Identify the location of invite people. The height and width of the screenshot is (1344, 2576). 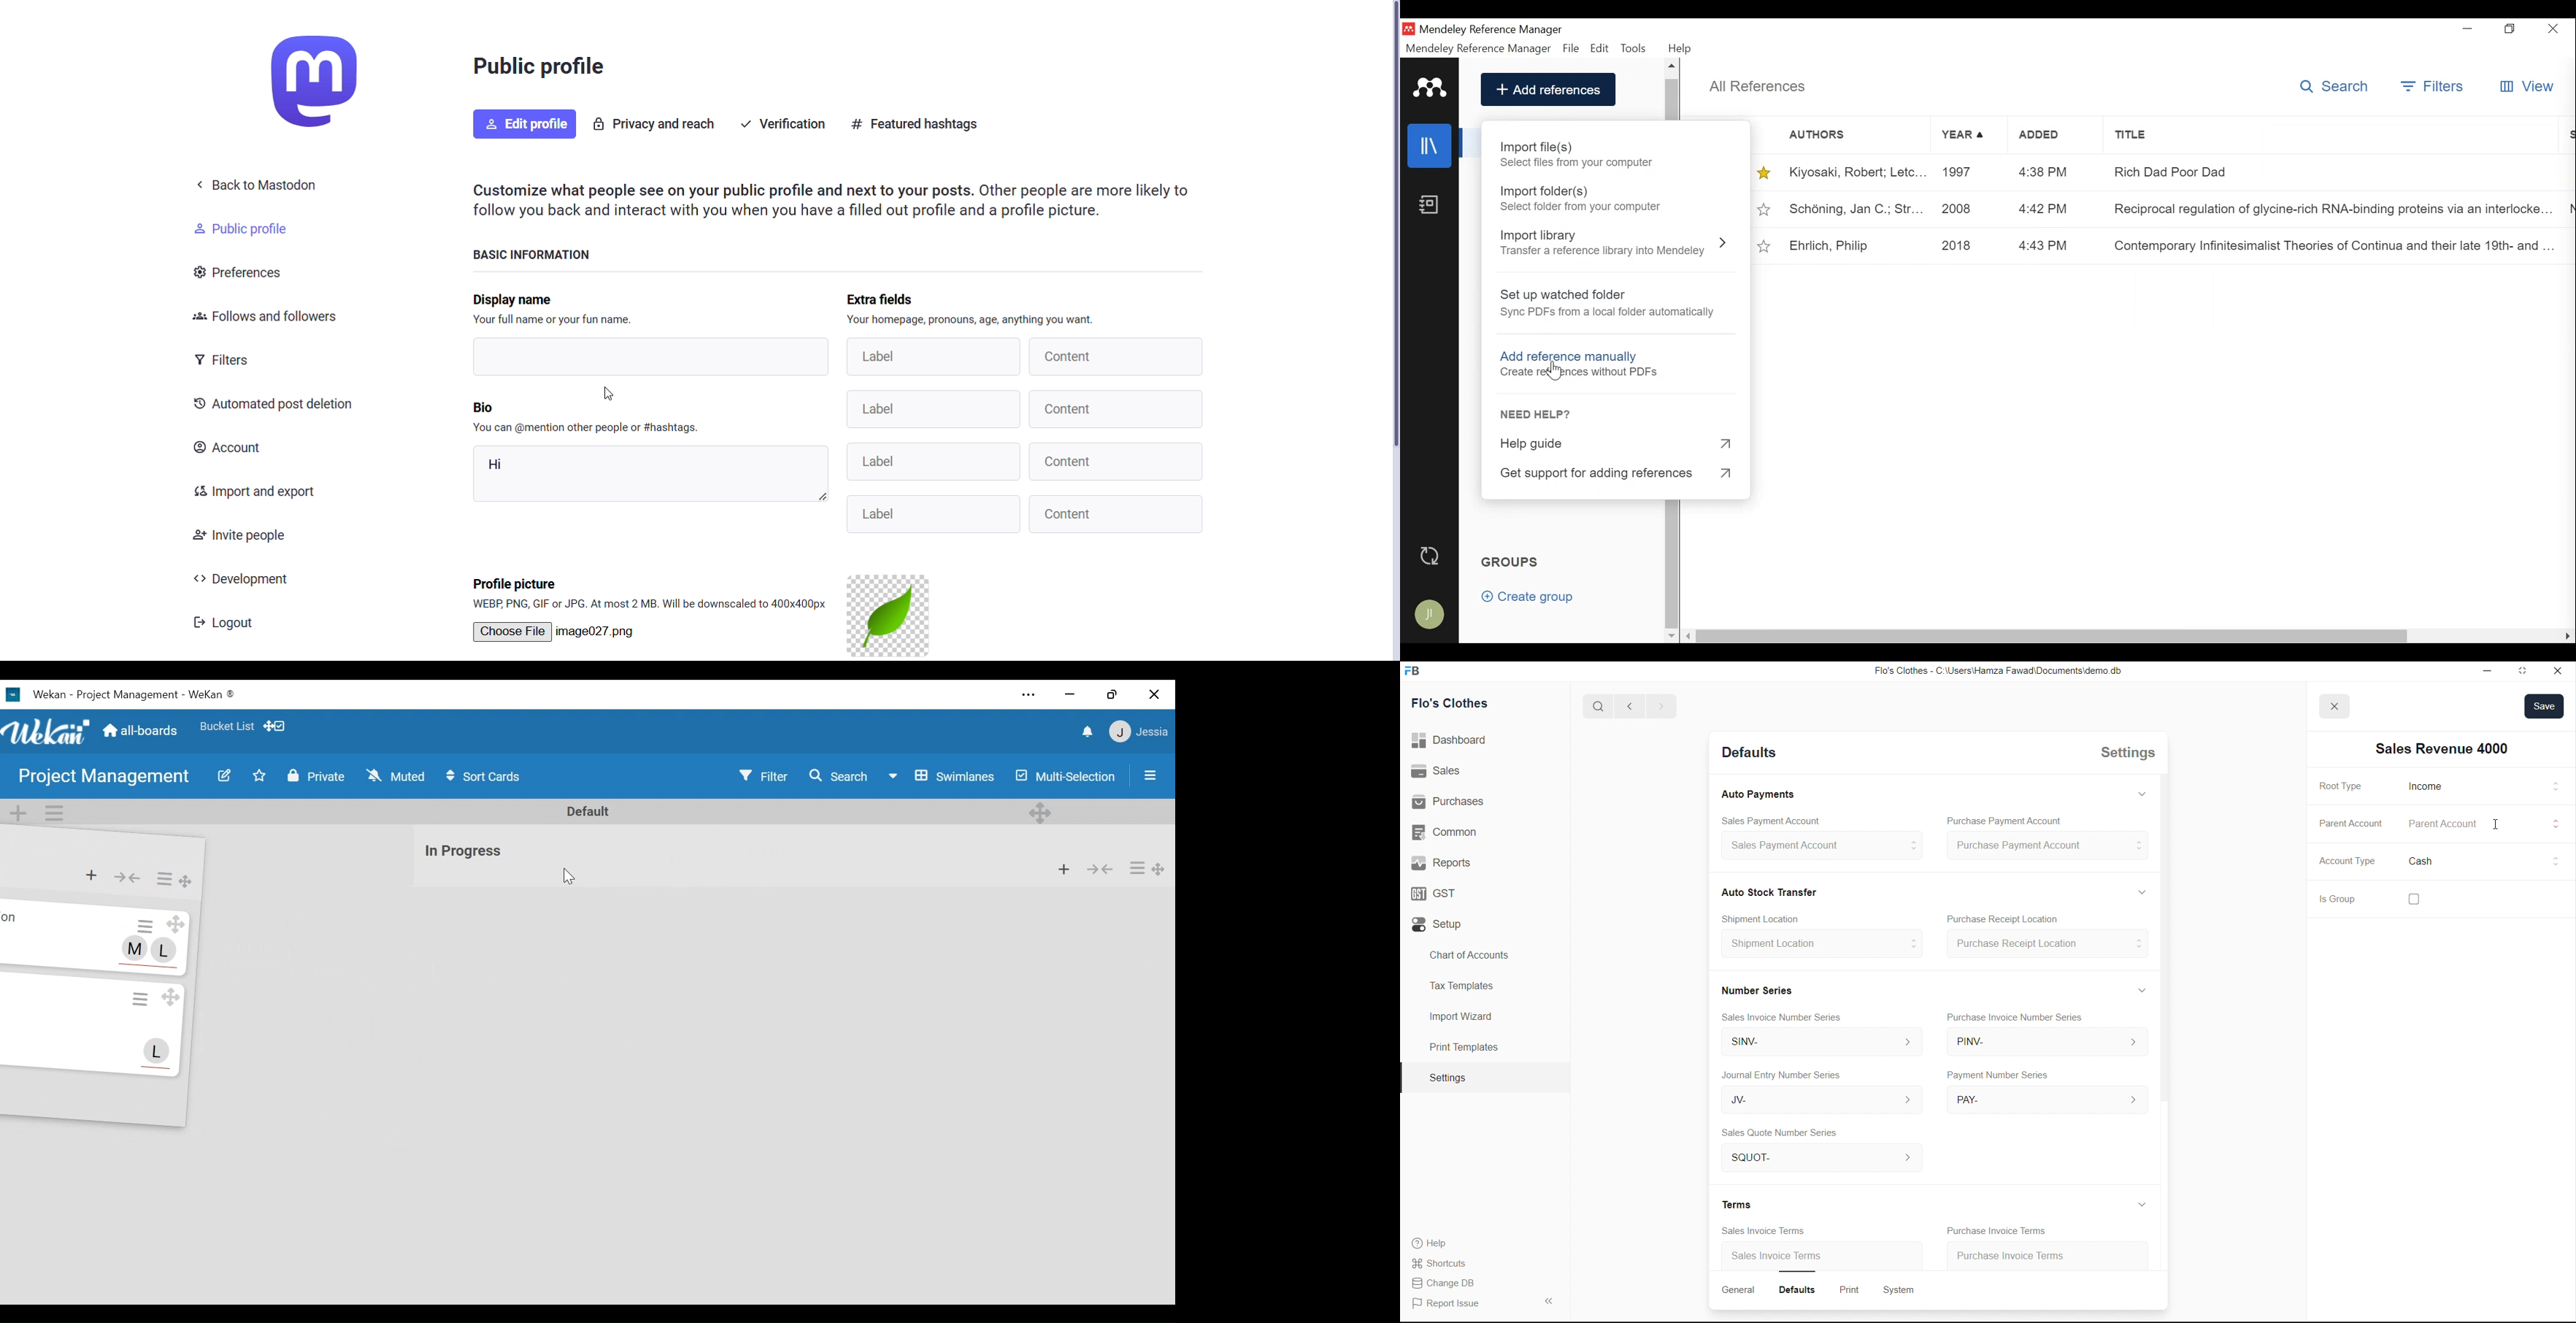
(236, 536).